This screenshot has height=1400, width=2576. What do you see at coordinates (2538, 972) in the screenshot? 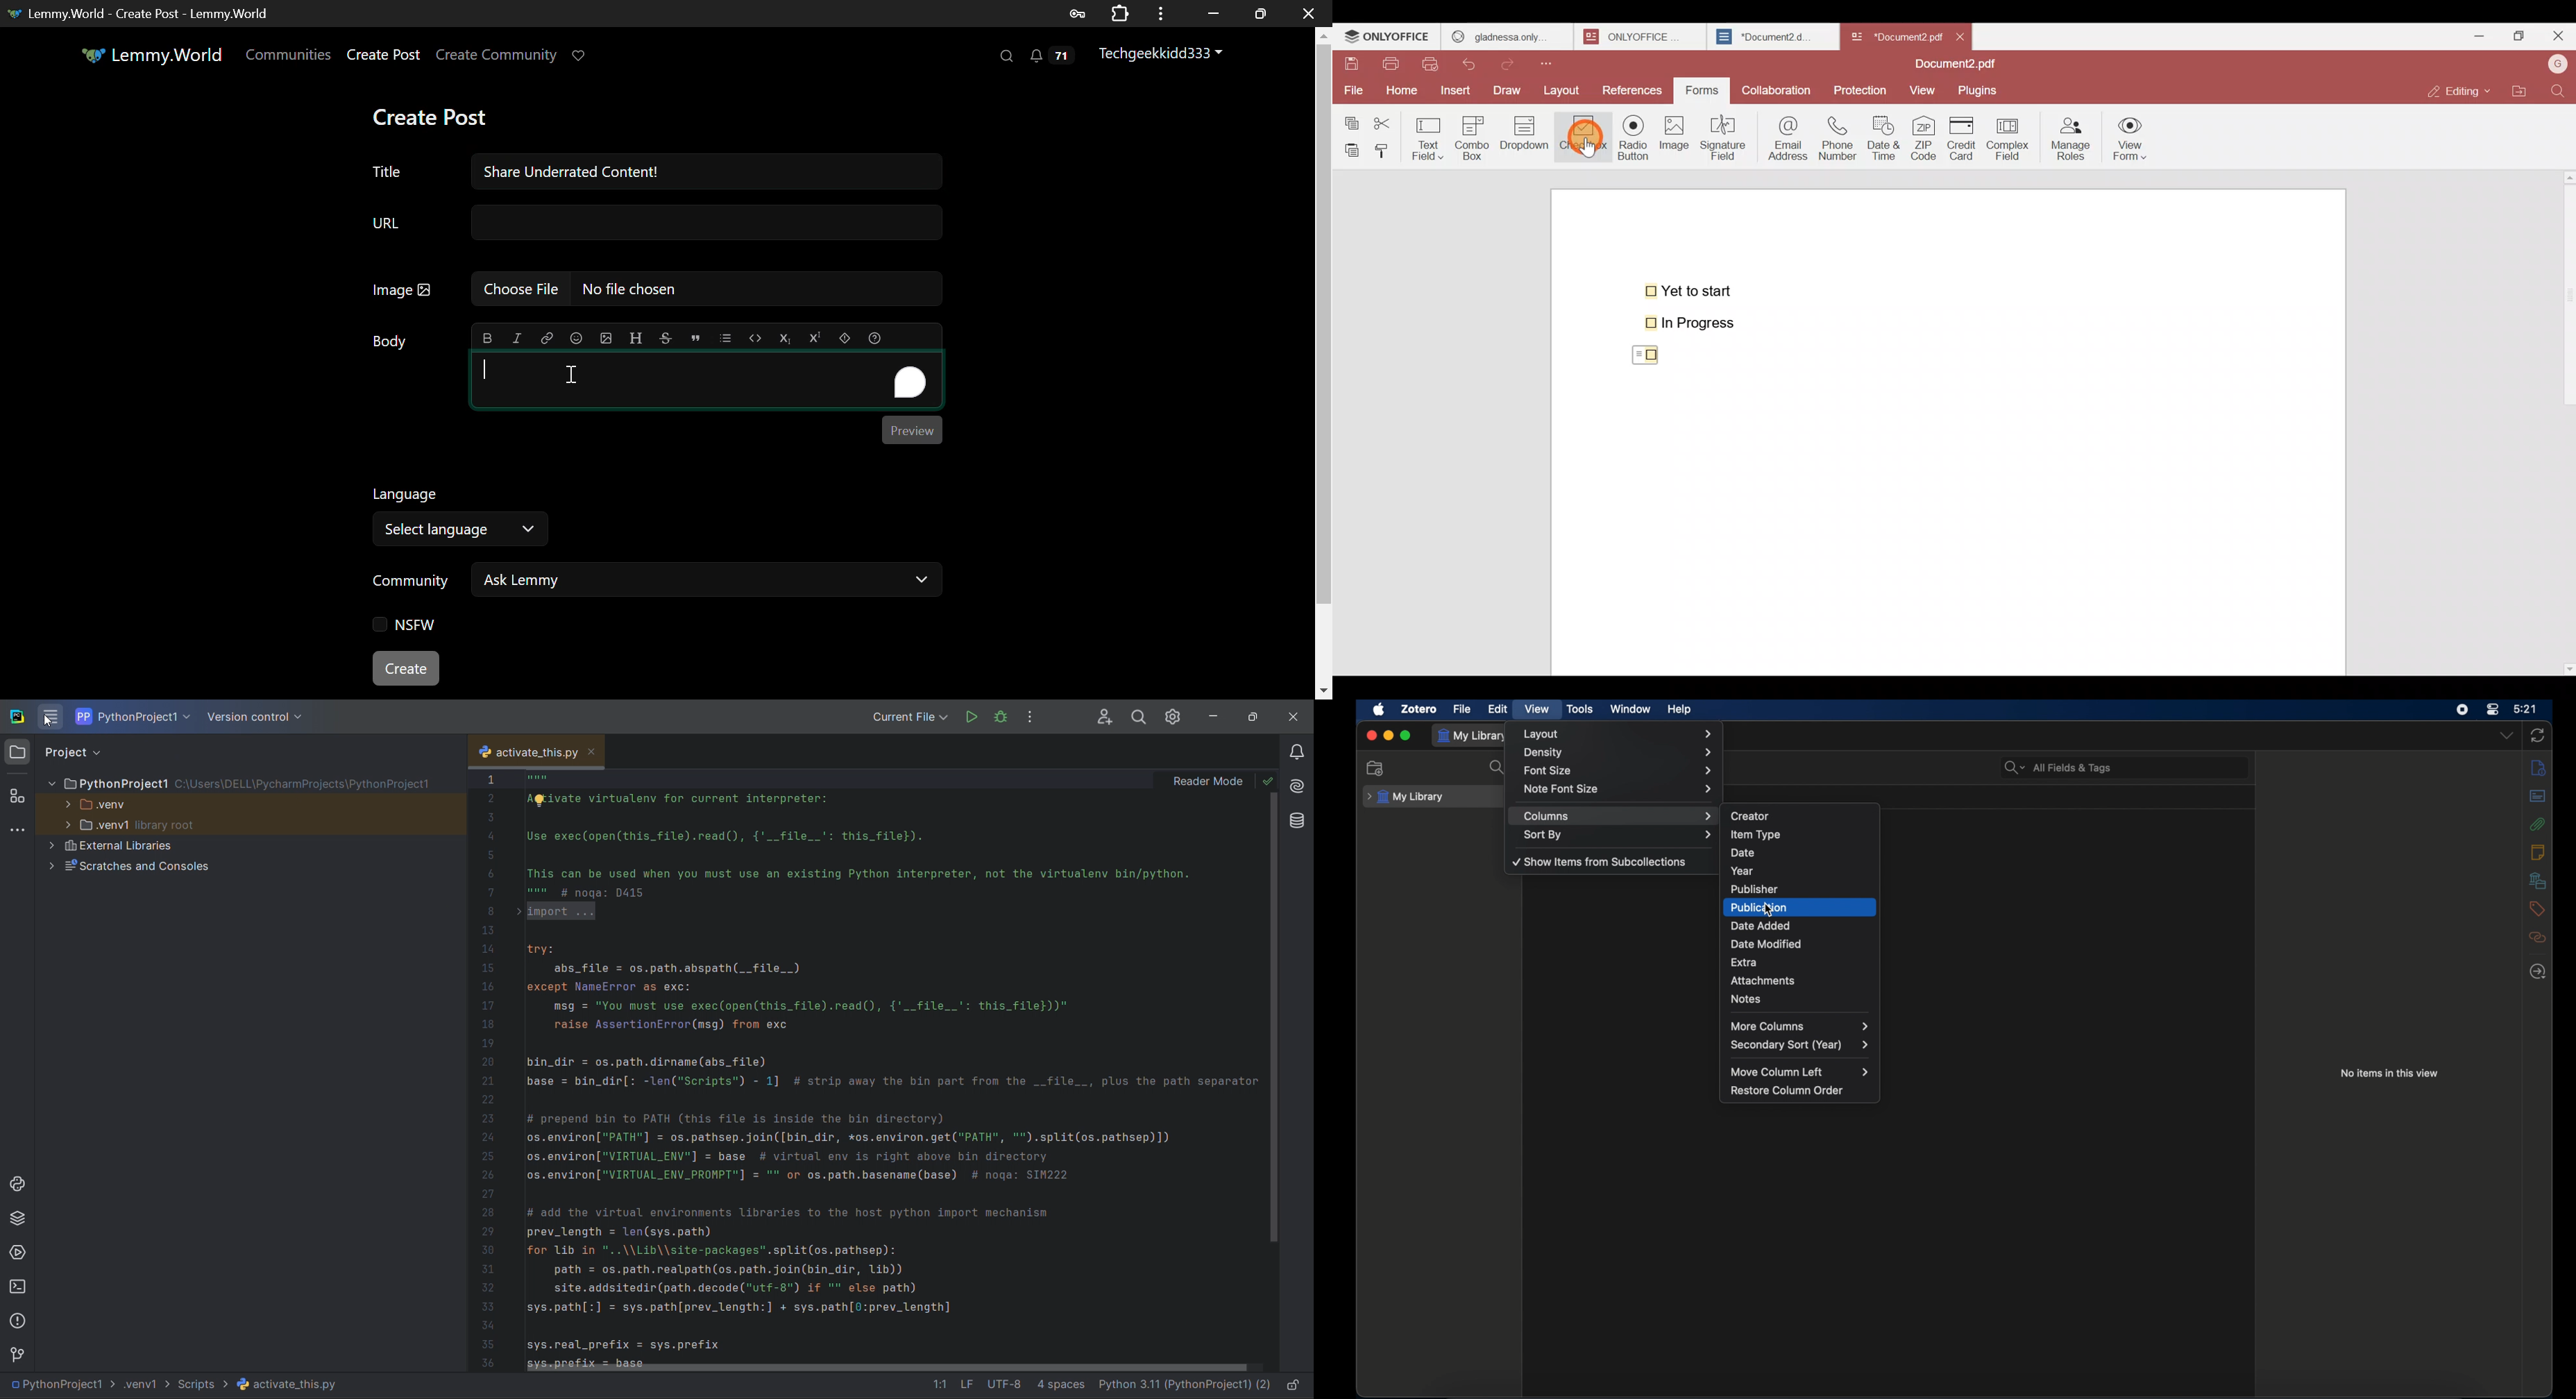
I see `locate` at bounding box center [2538, 972].